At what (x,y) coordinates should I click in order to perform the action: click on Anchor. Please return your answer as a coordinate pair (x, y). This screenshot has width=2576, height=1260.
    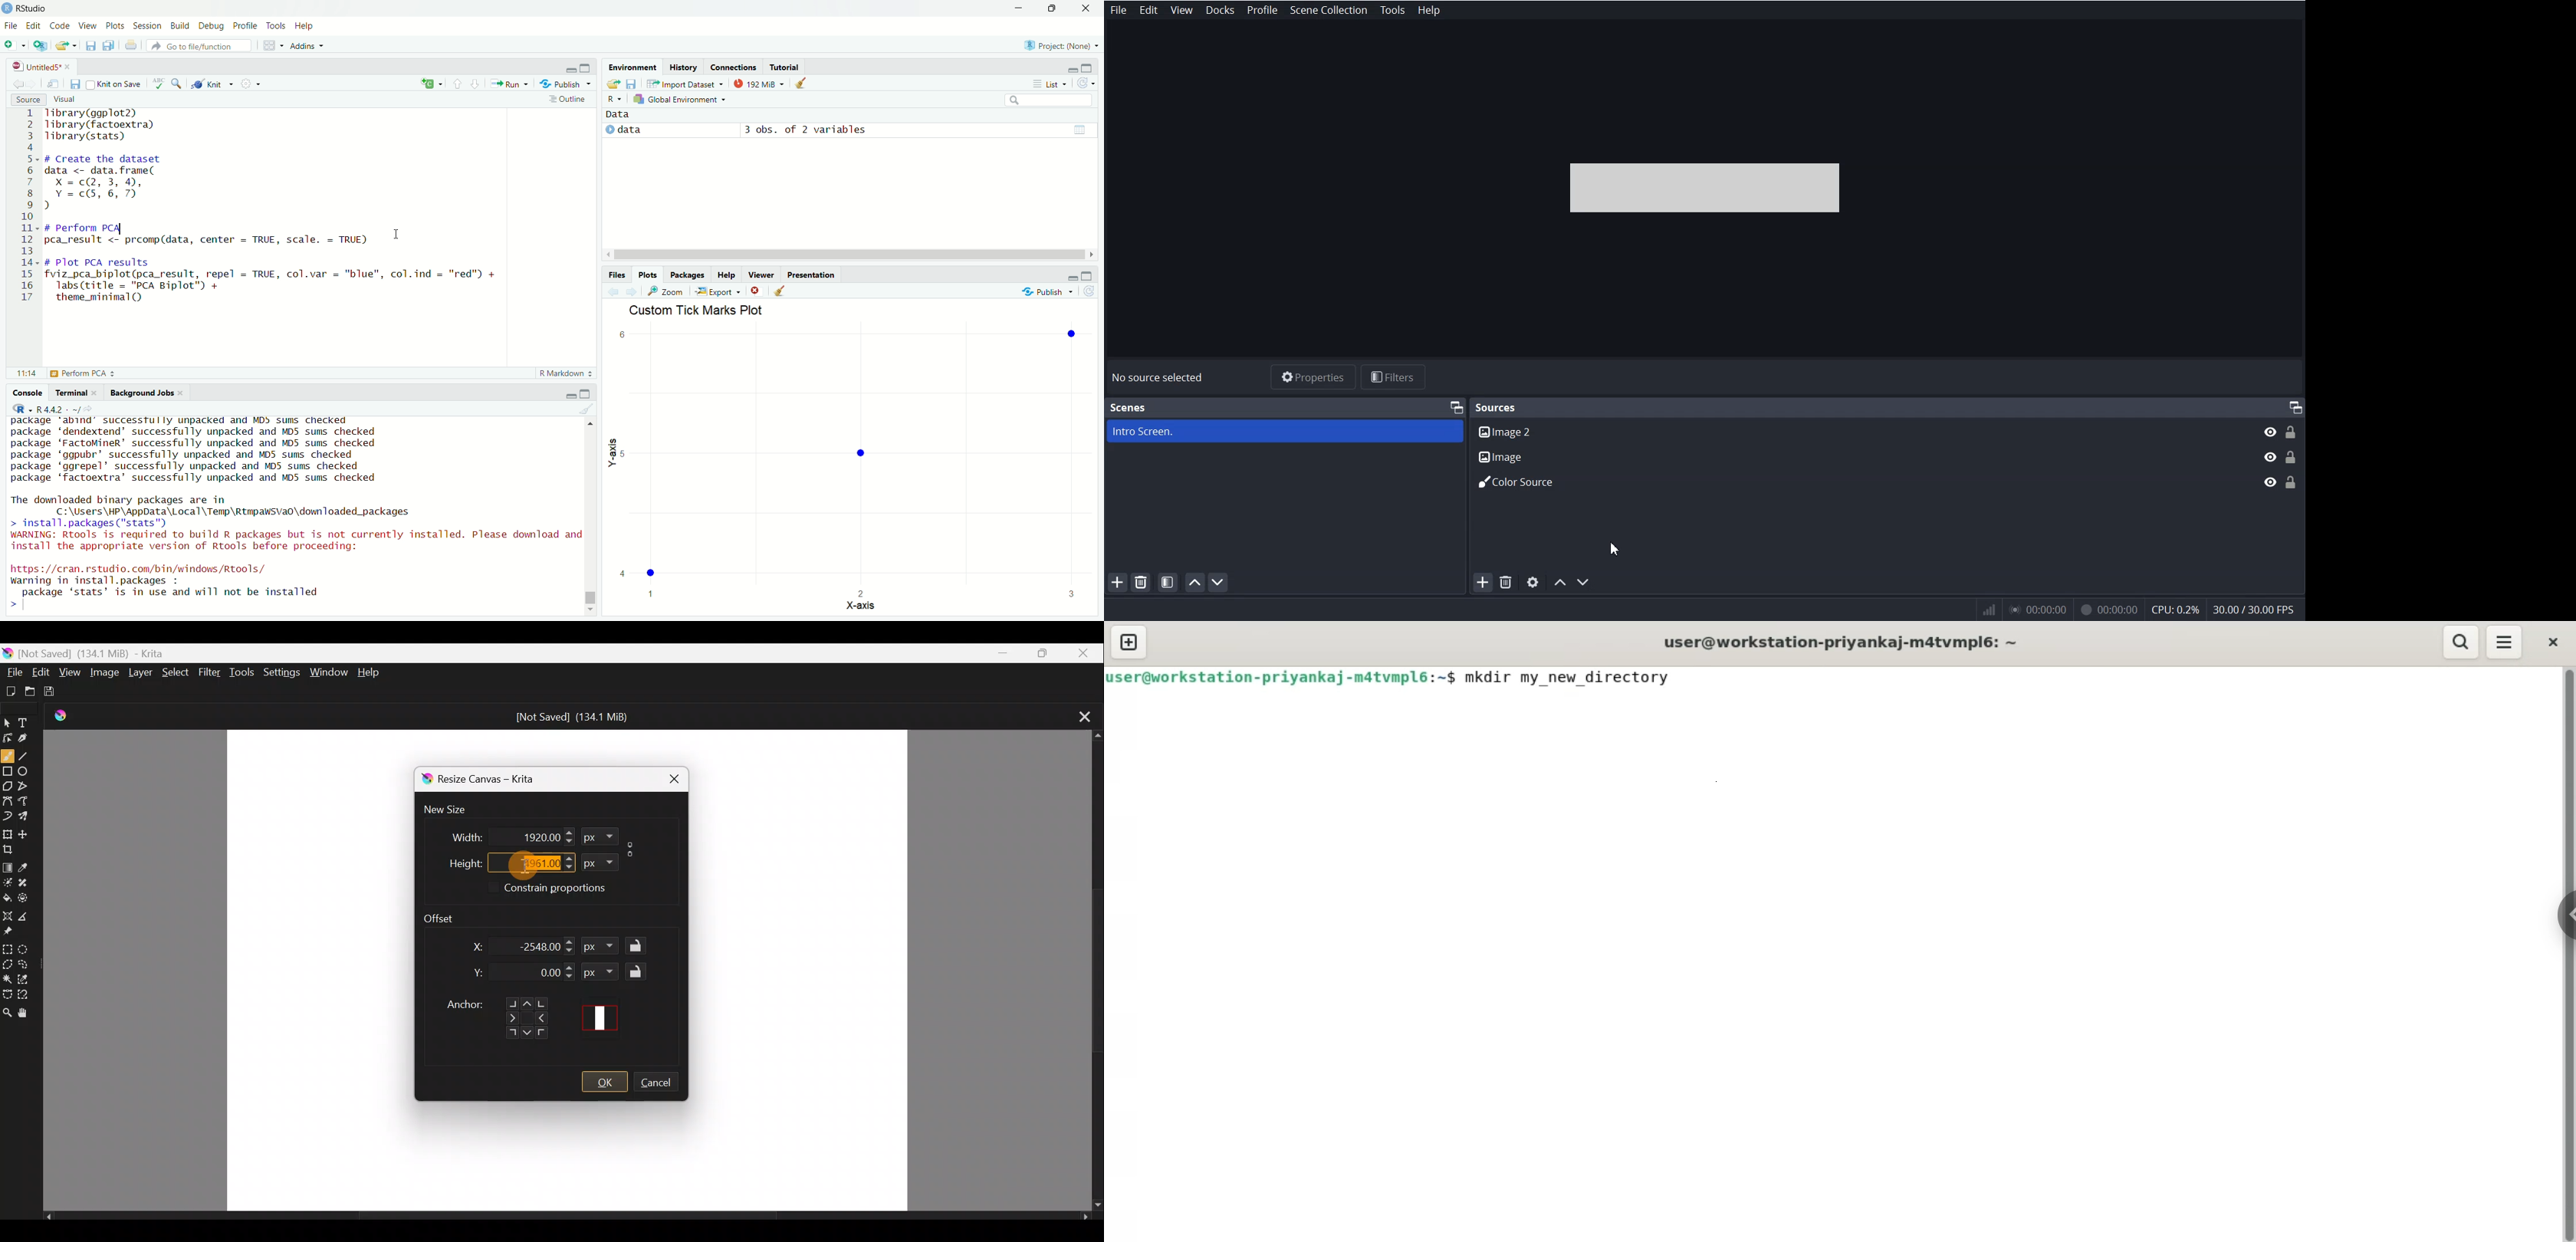
    Looking at the image, I should click on (496, 1014).